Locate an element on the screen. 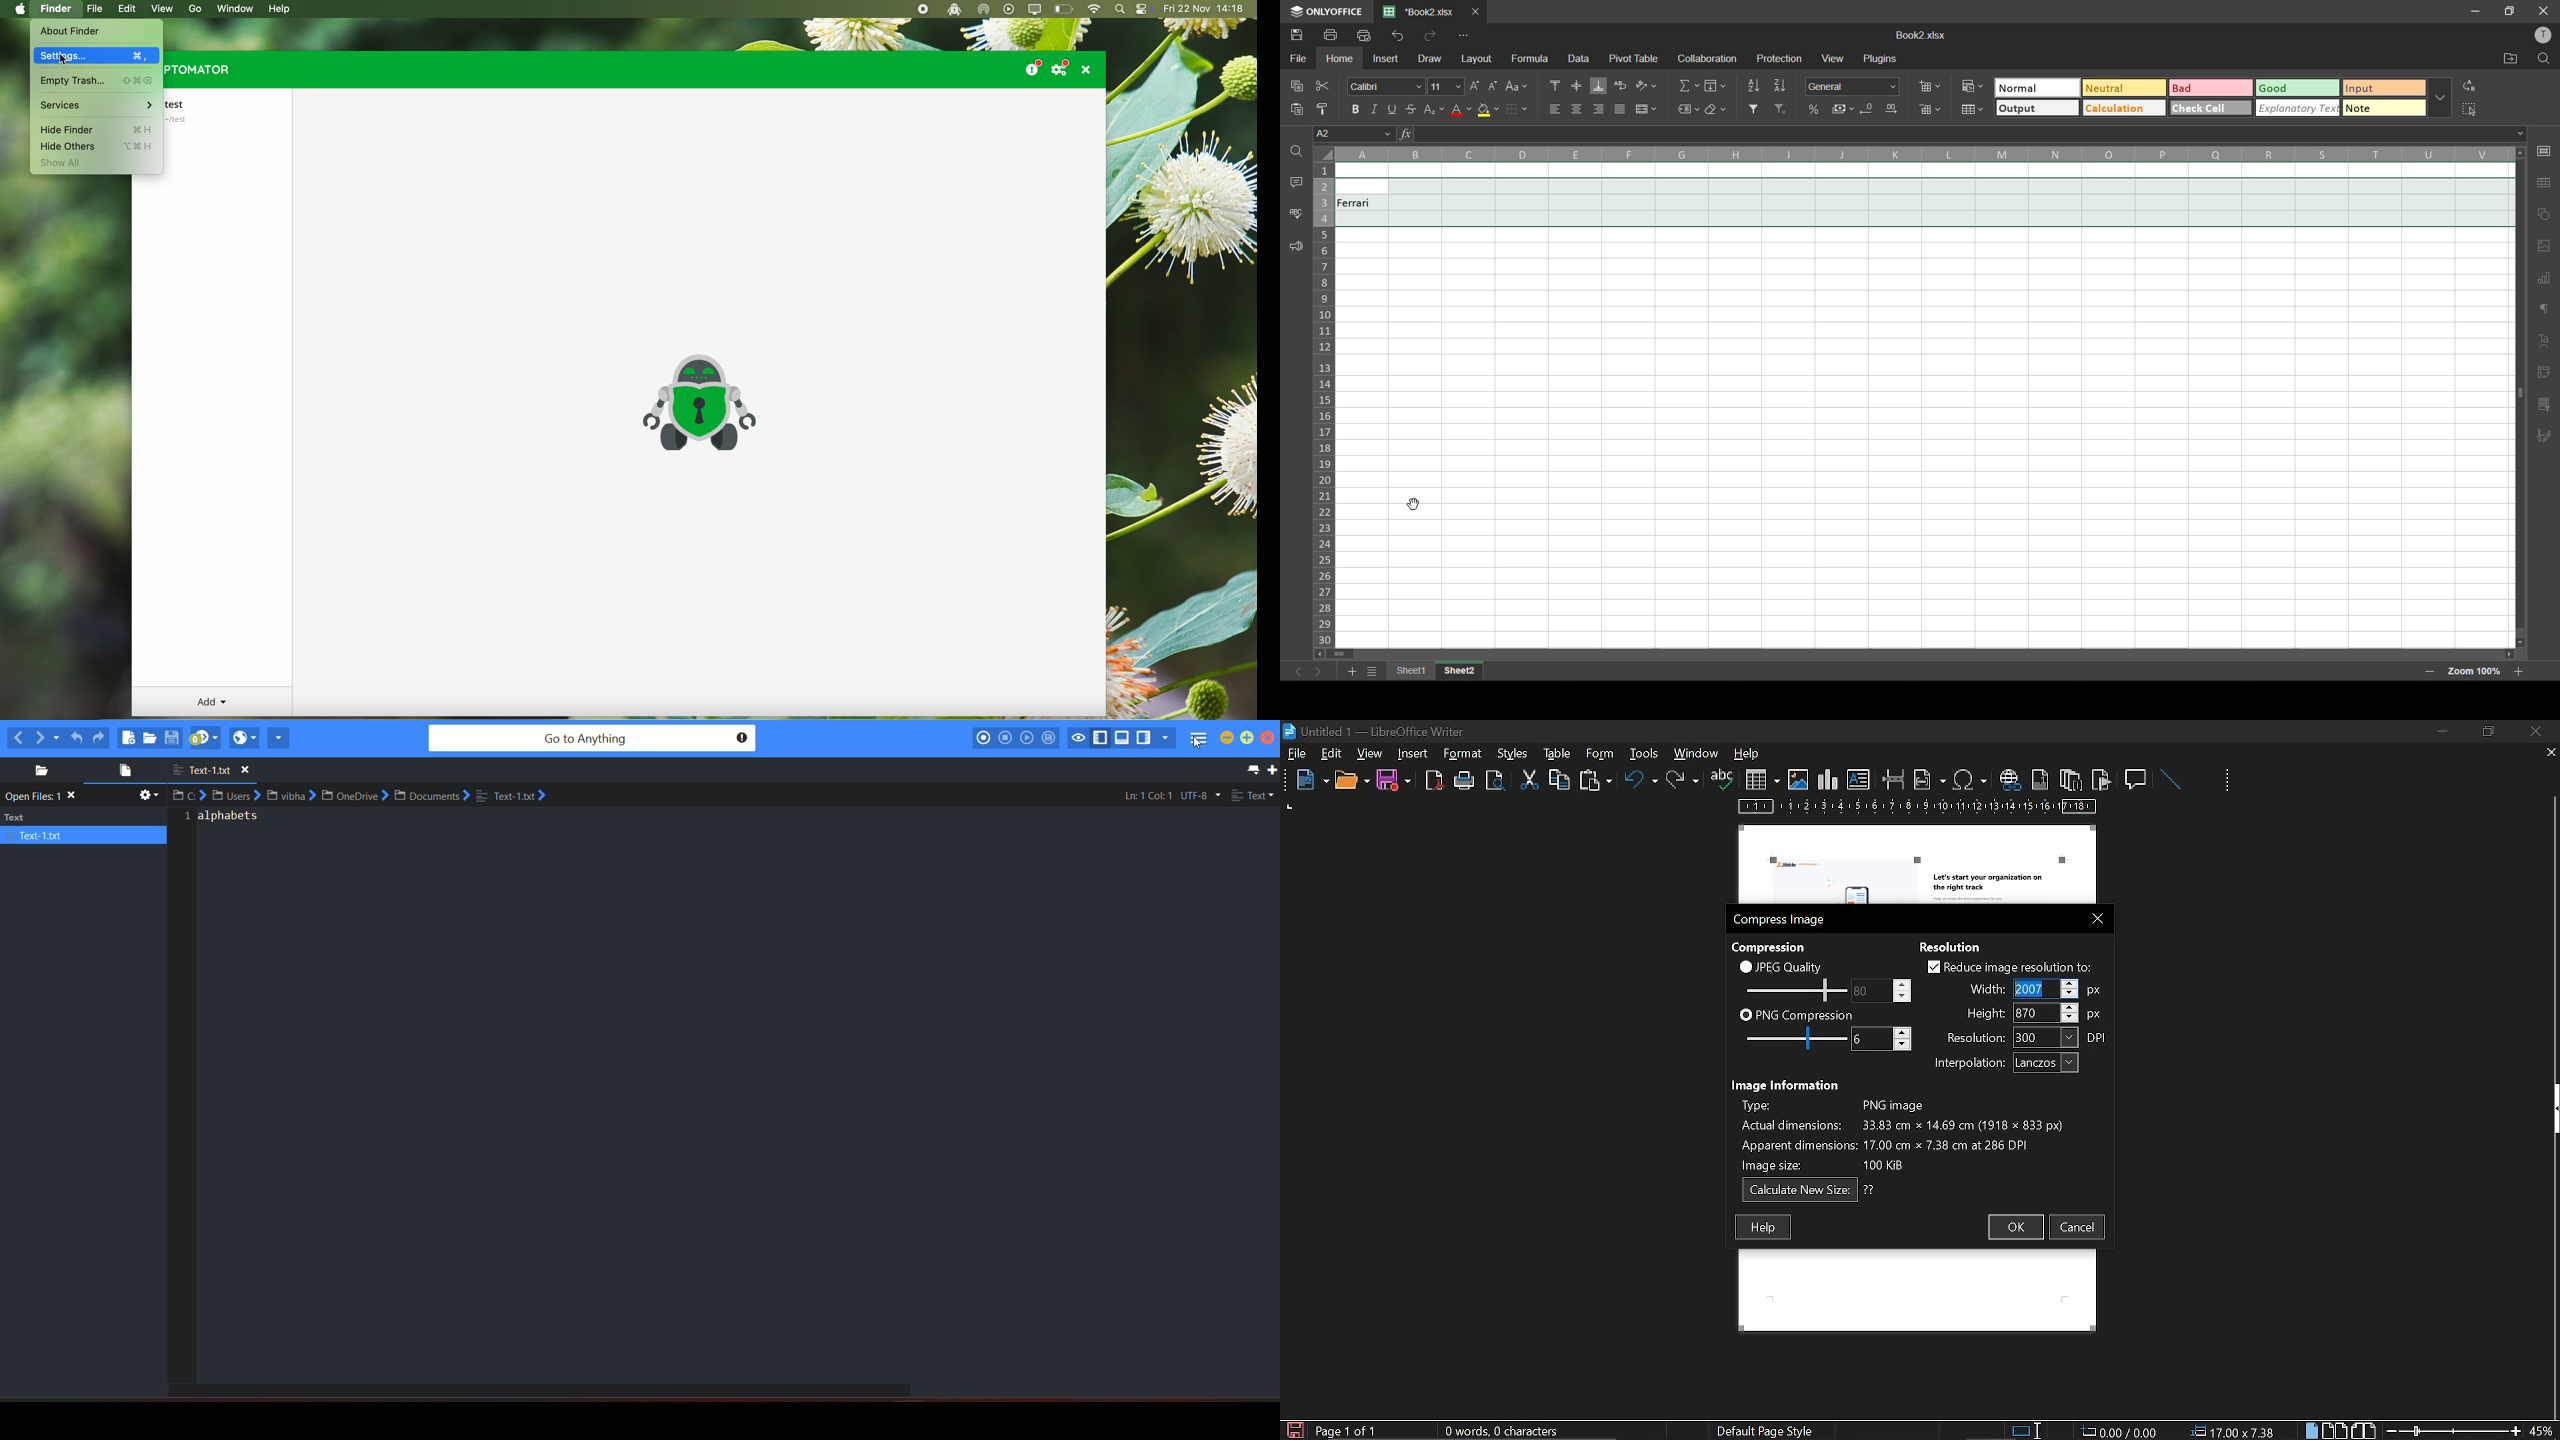 This screenshot has width=2576, height=1456. sheet names is located at coordinates (1414, 671).